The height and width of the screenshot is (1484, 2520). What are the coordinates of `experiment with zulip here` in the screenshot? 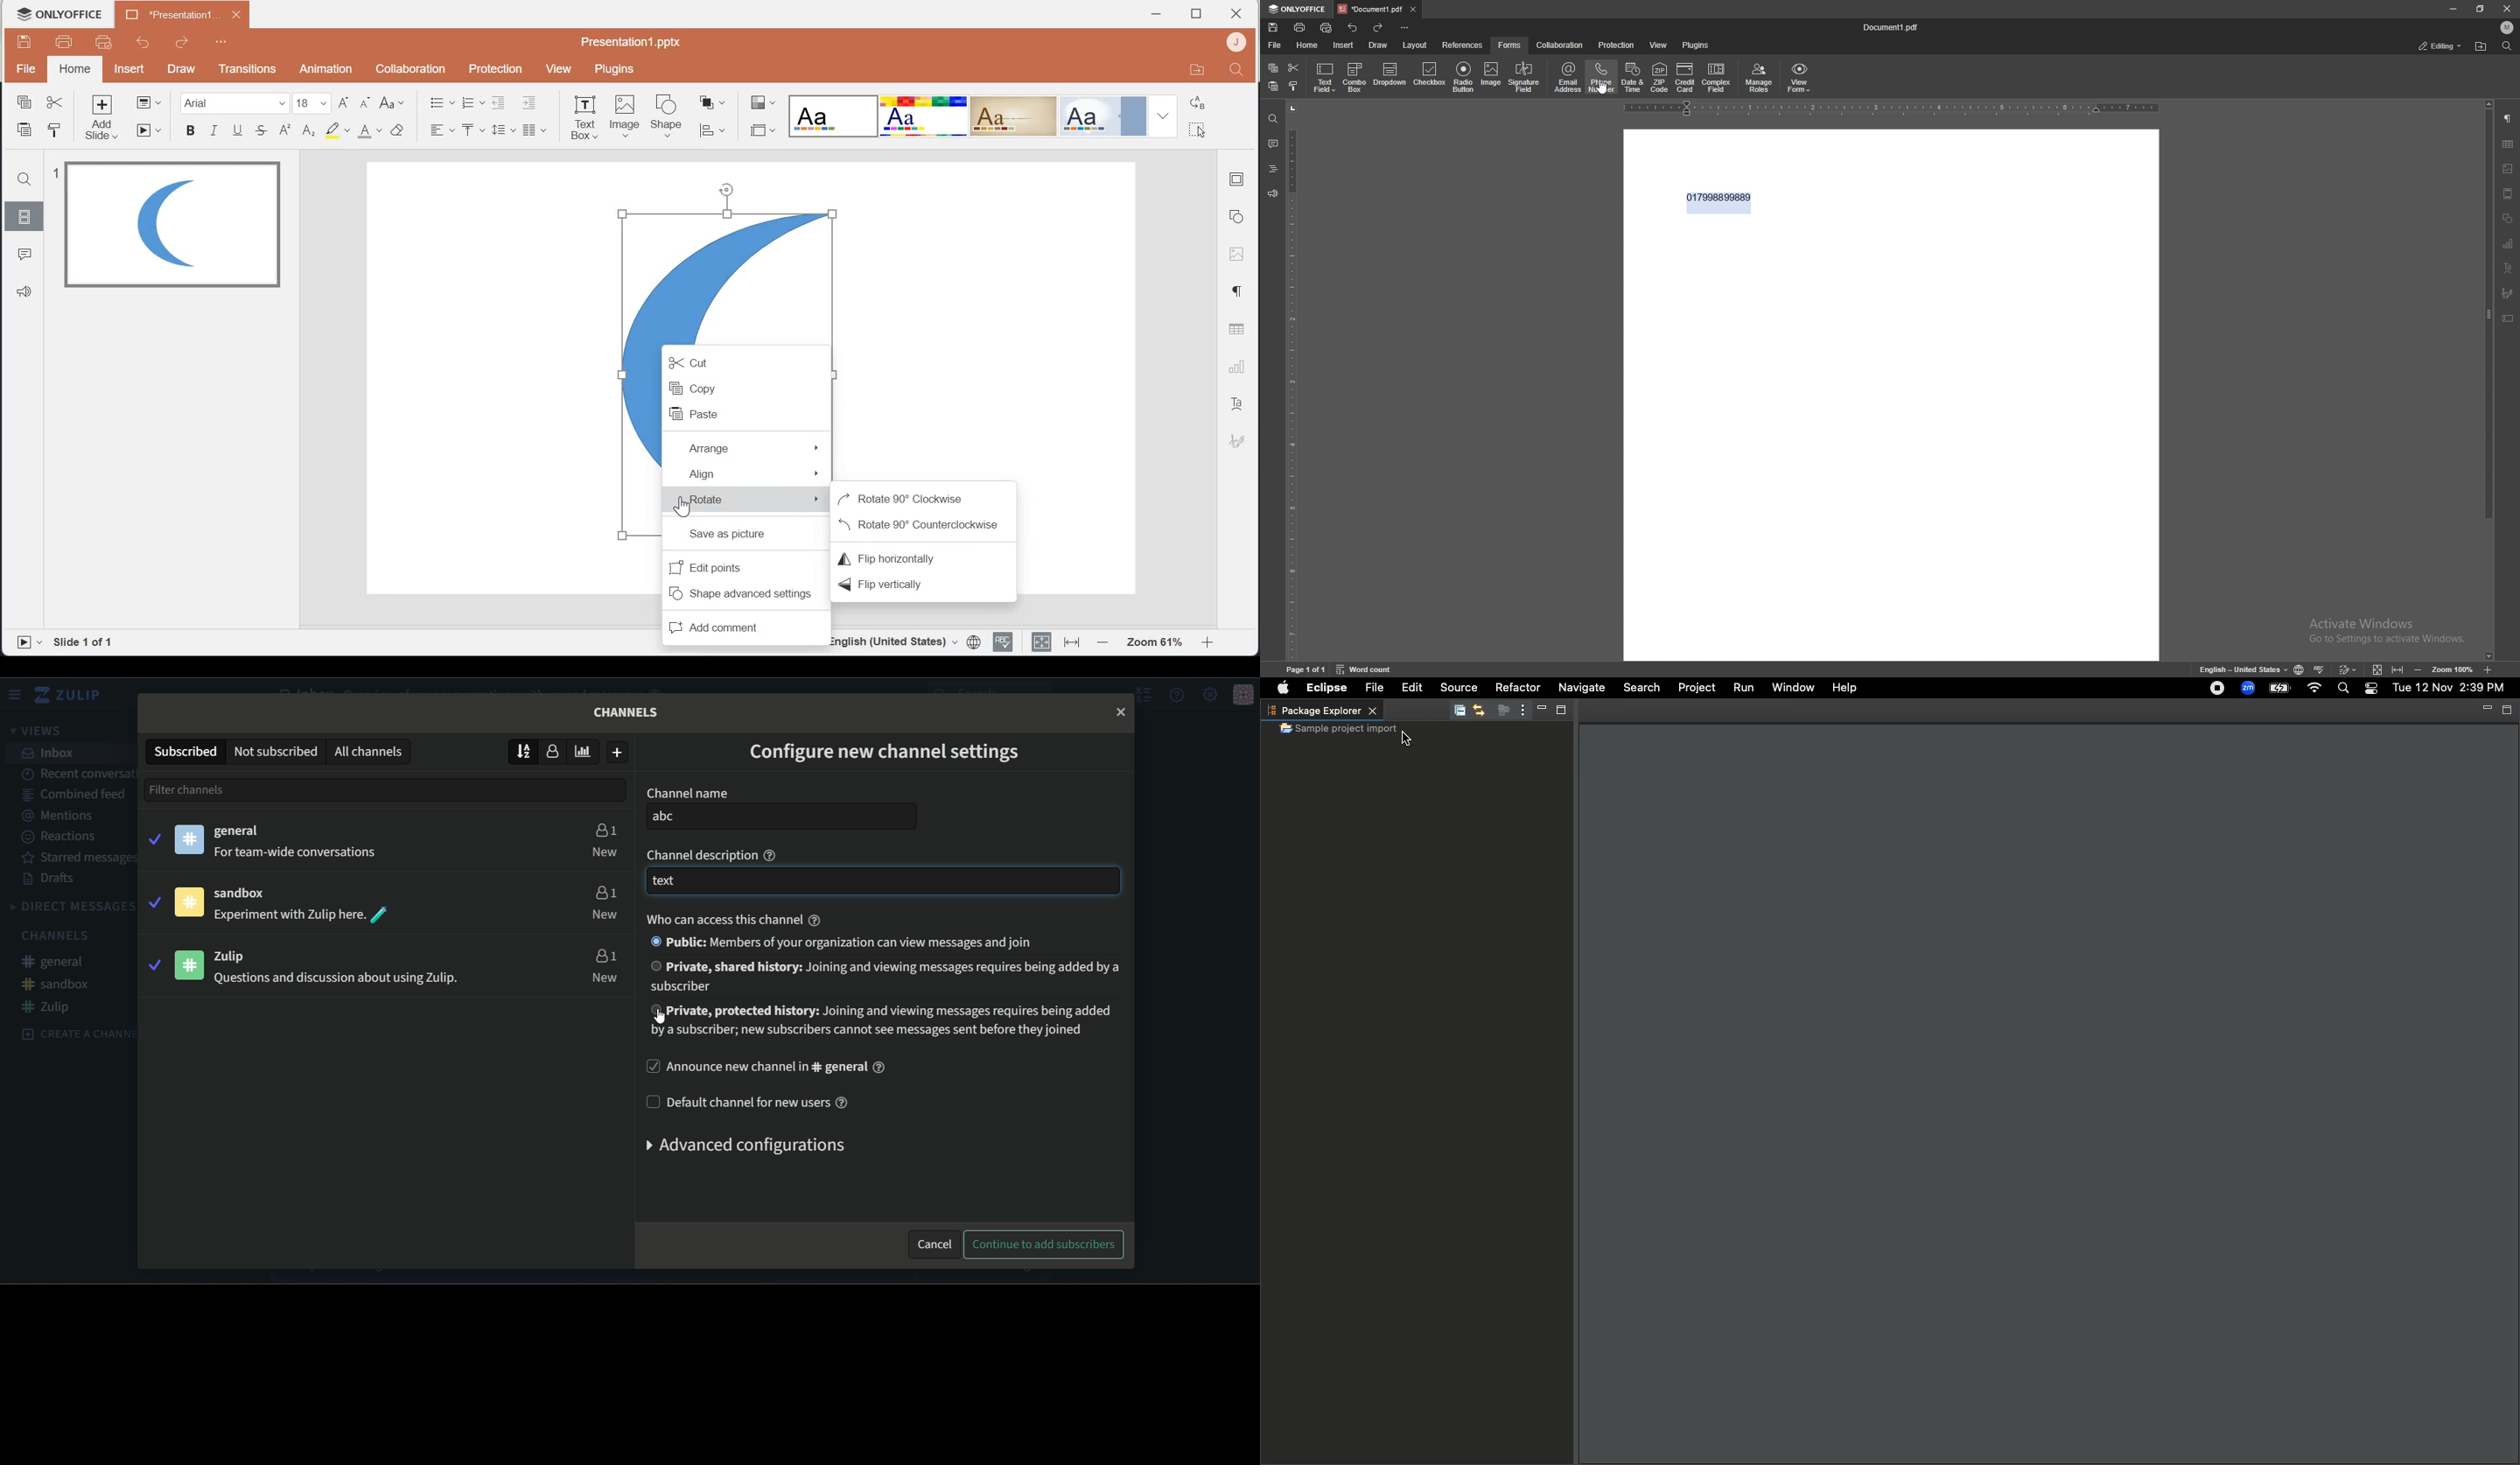 It's located at (303, 915).